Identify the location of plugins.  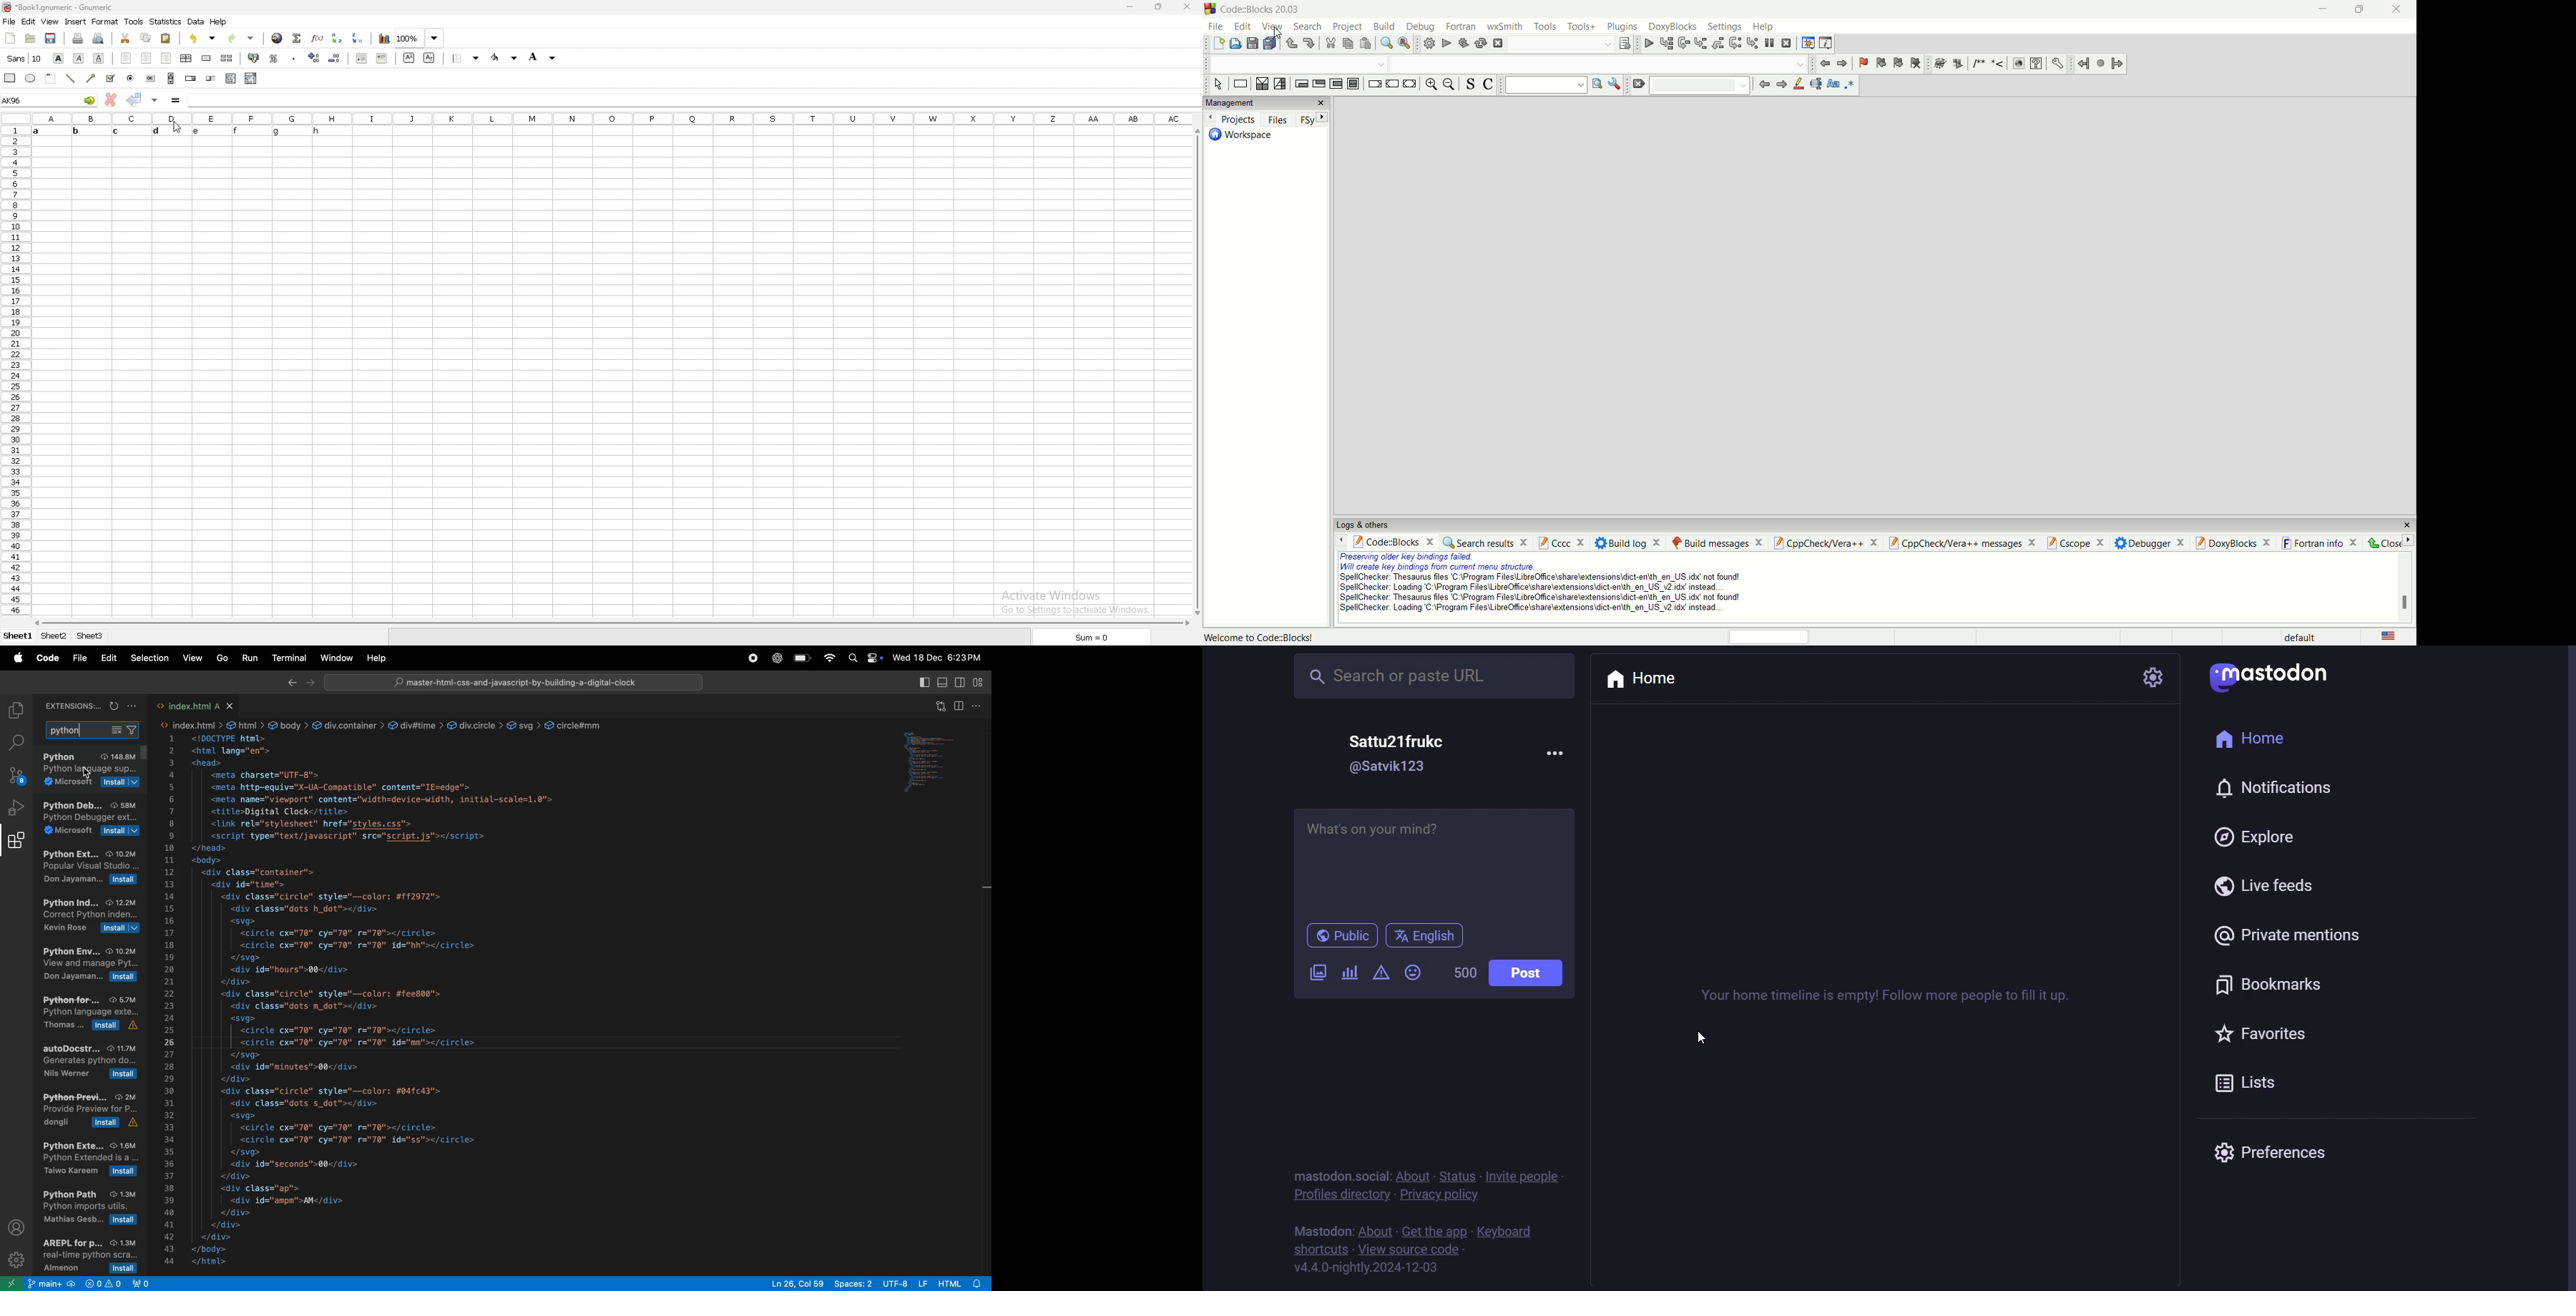
(1624, 27).